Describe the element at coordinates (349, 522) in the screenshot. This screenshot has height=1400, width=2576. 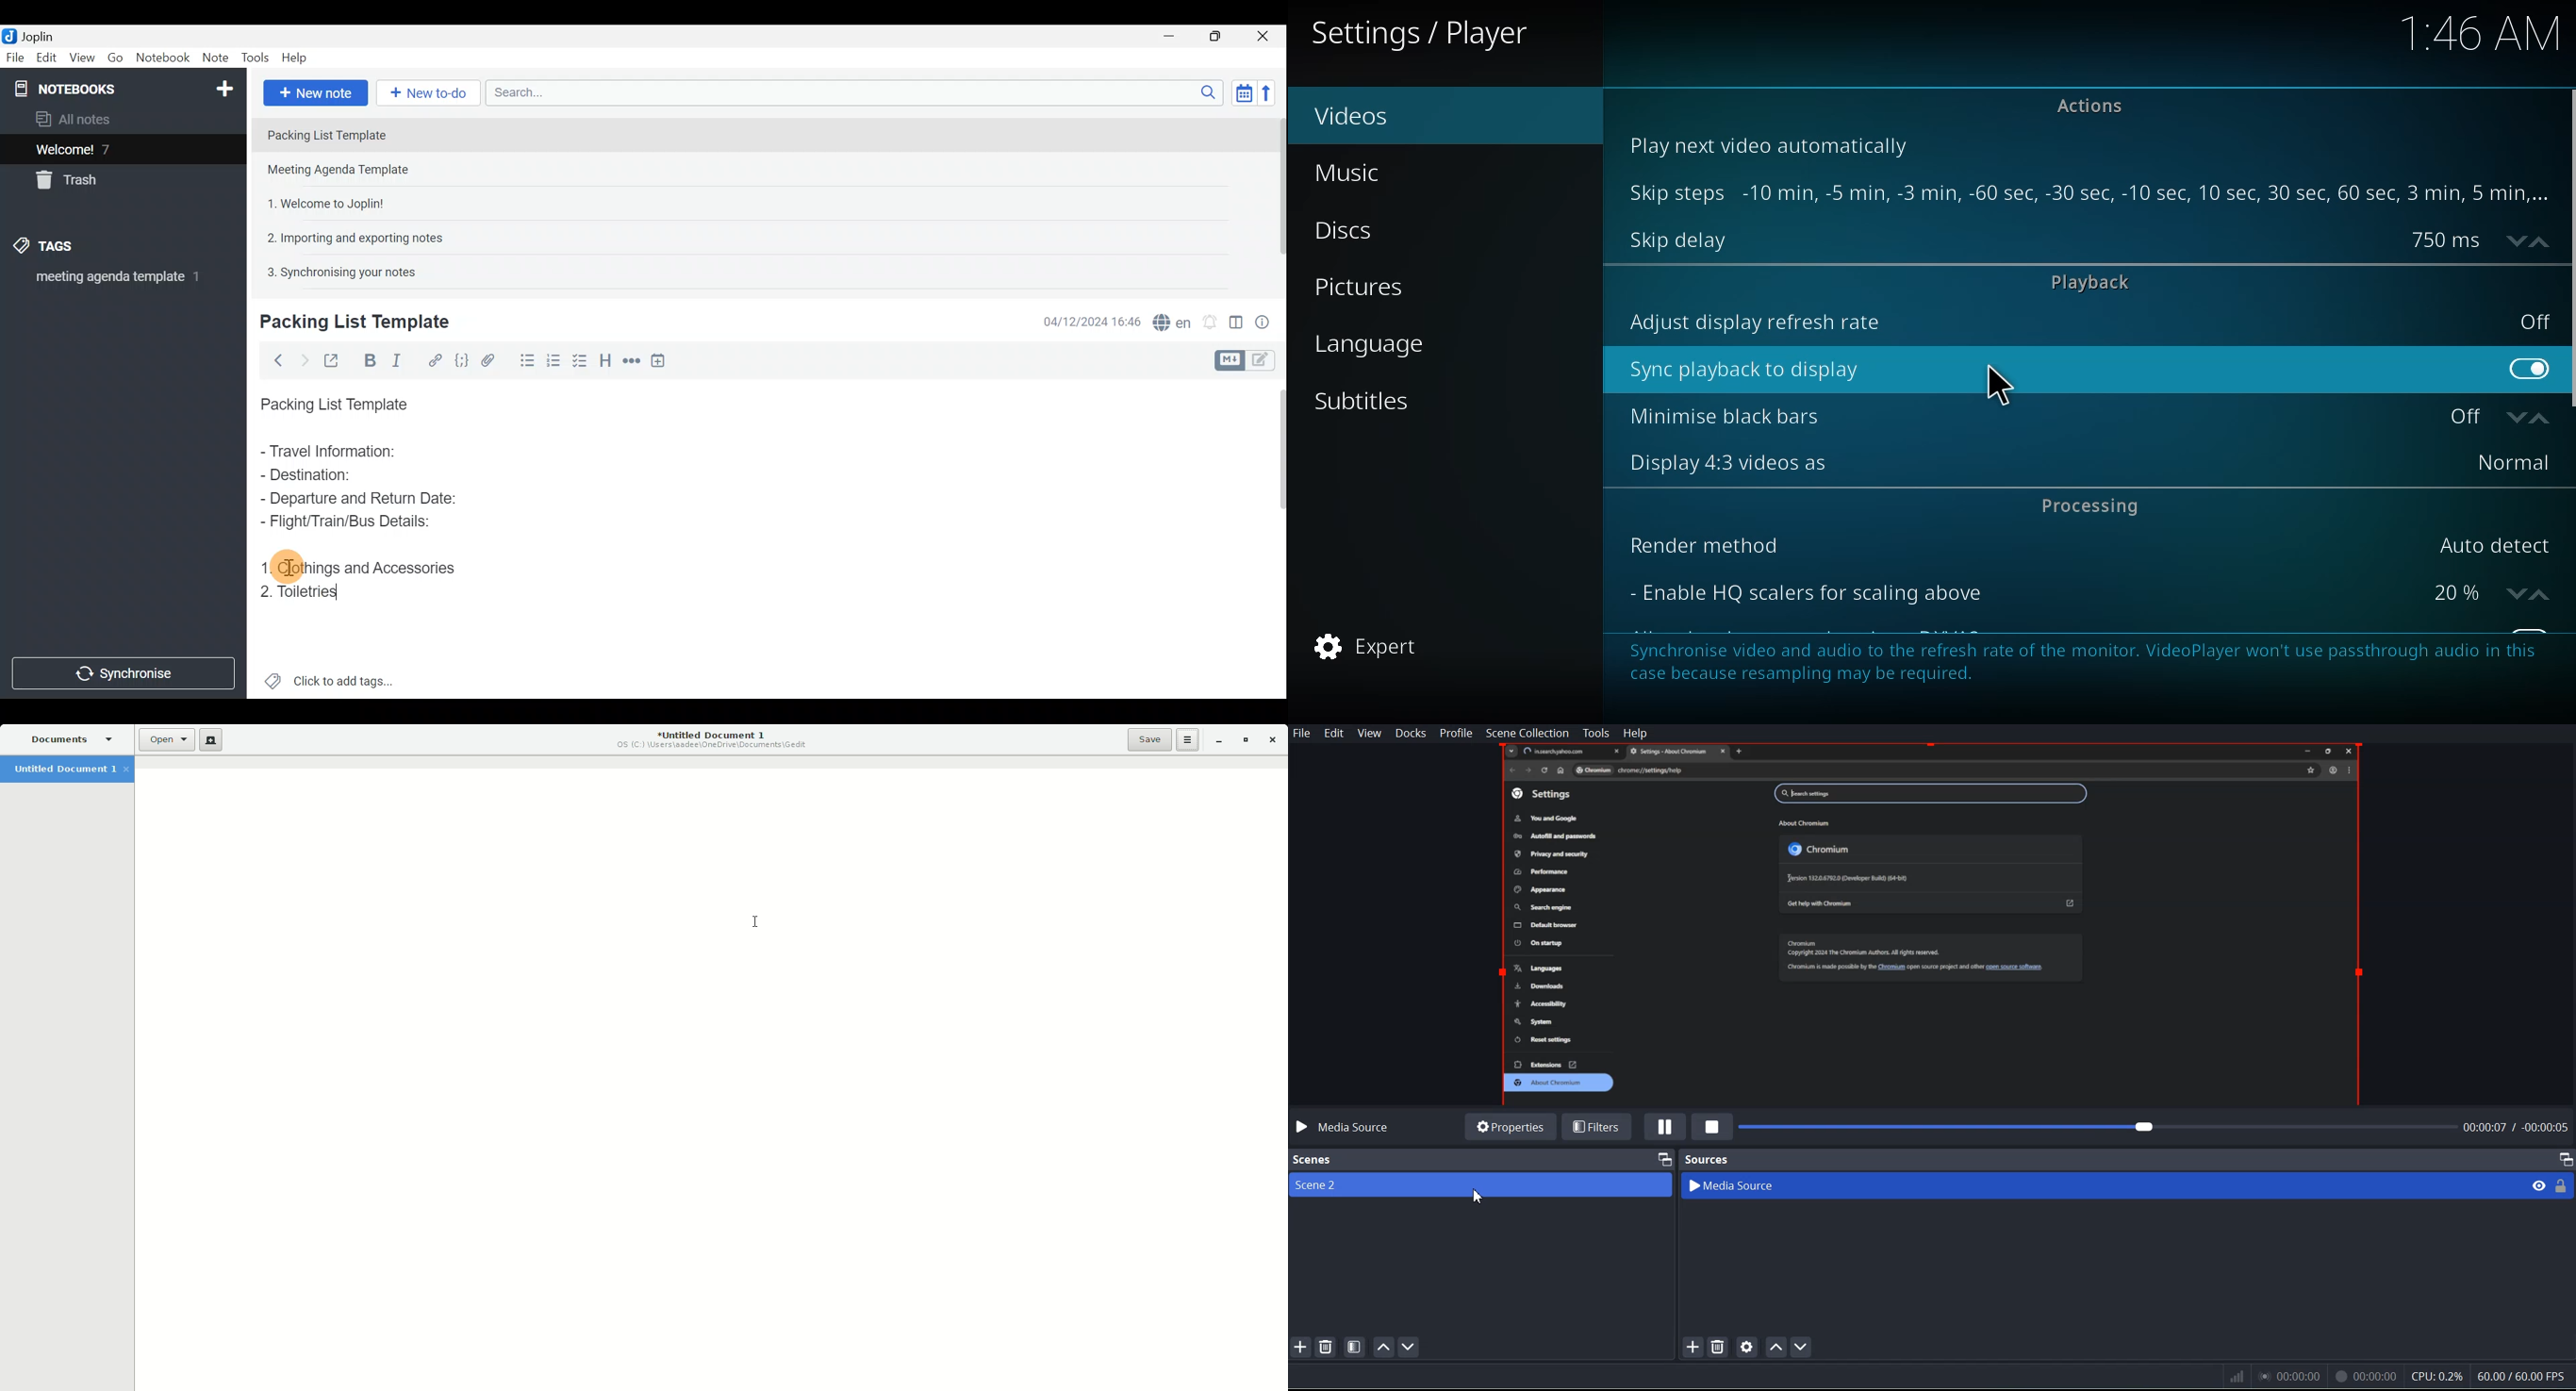
I see `Flight/Train/Bus Details:` at that location.